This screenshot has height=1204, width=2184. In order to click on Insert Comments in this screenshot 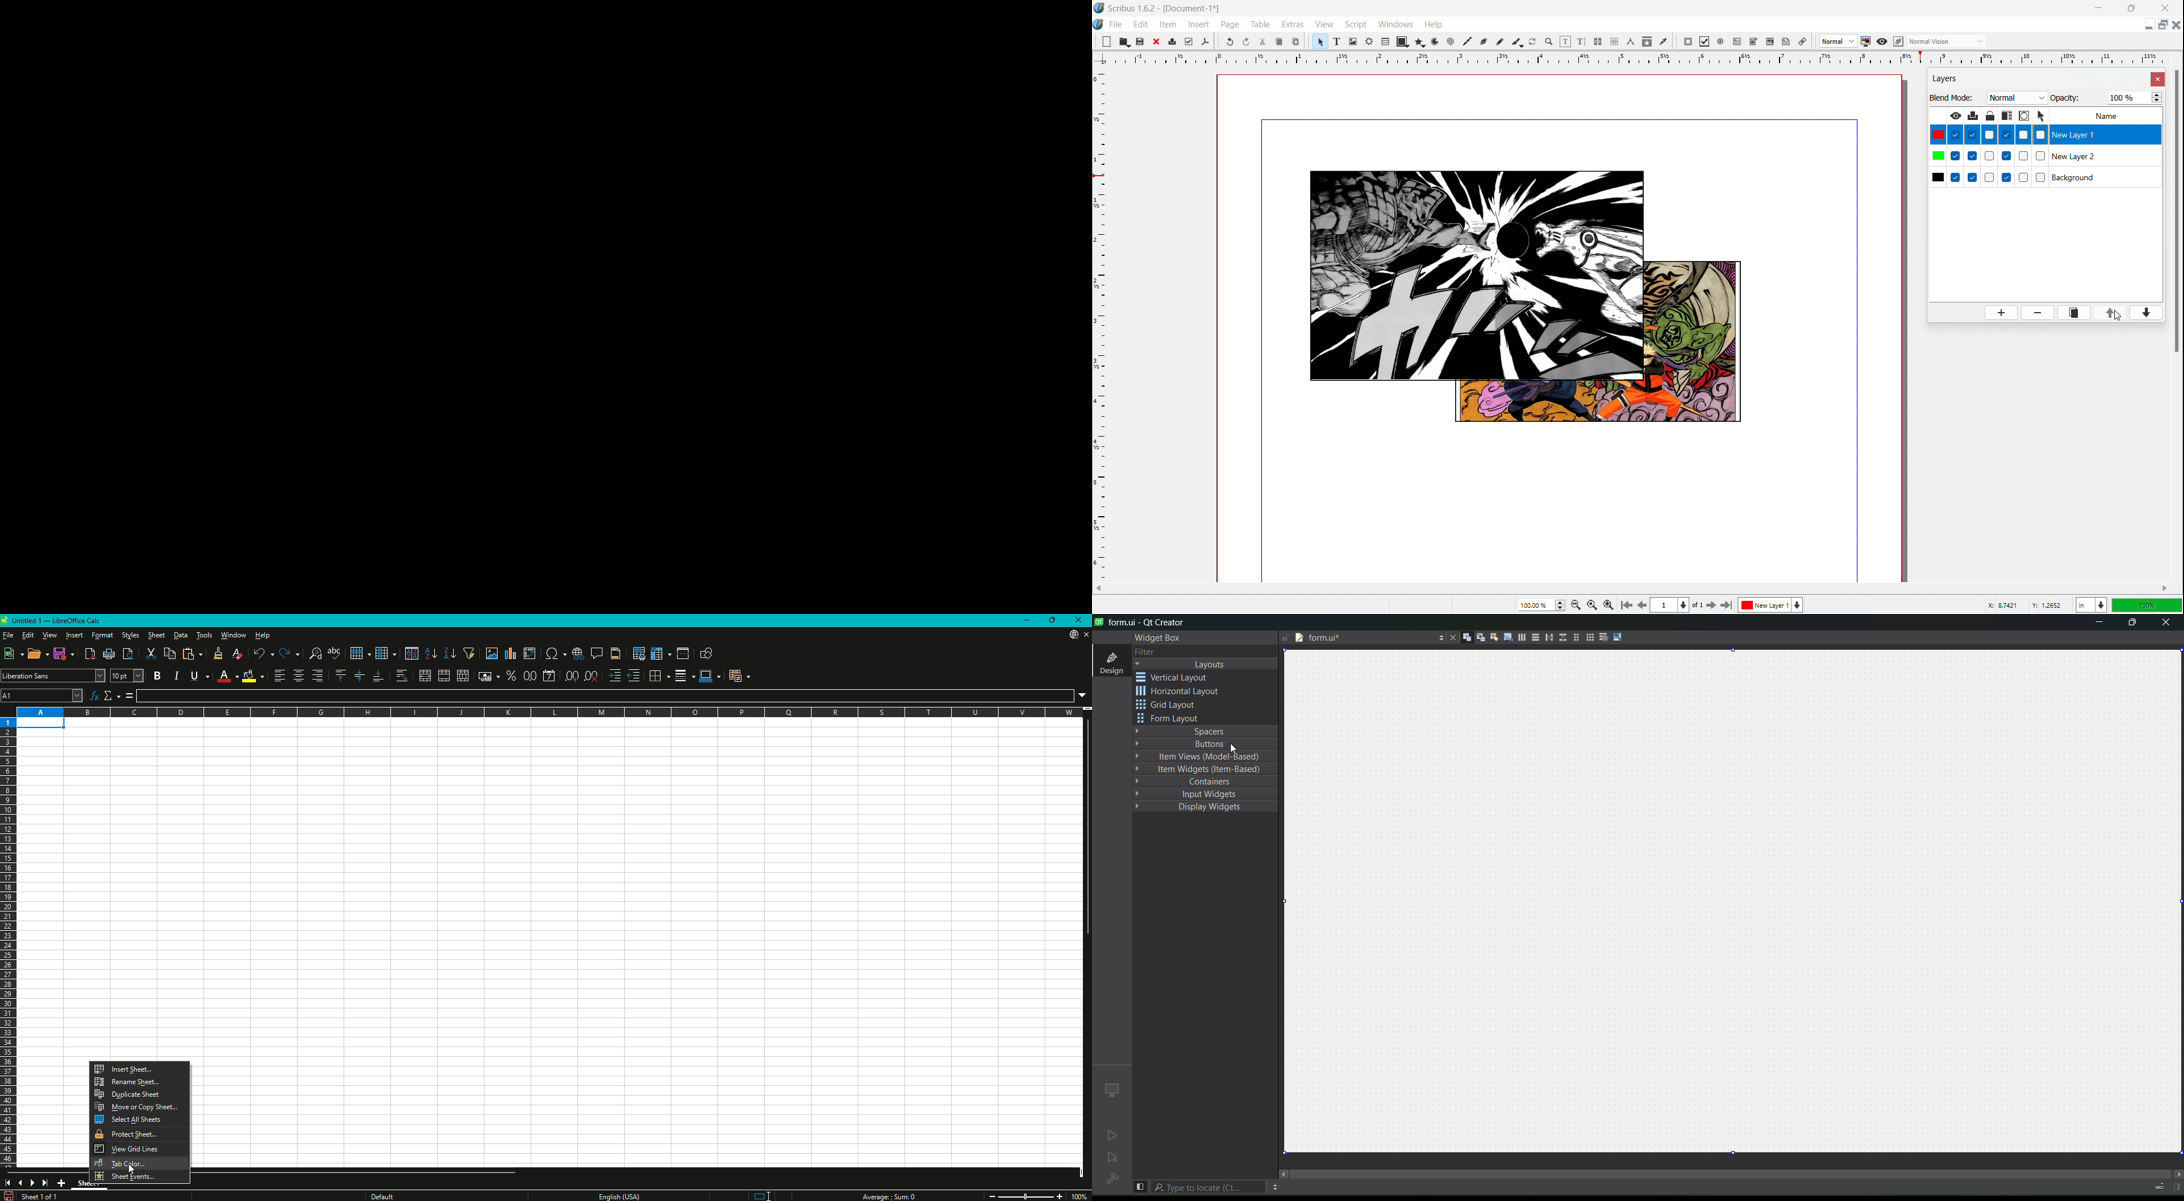, I will do `click(597, 653)`.